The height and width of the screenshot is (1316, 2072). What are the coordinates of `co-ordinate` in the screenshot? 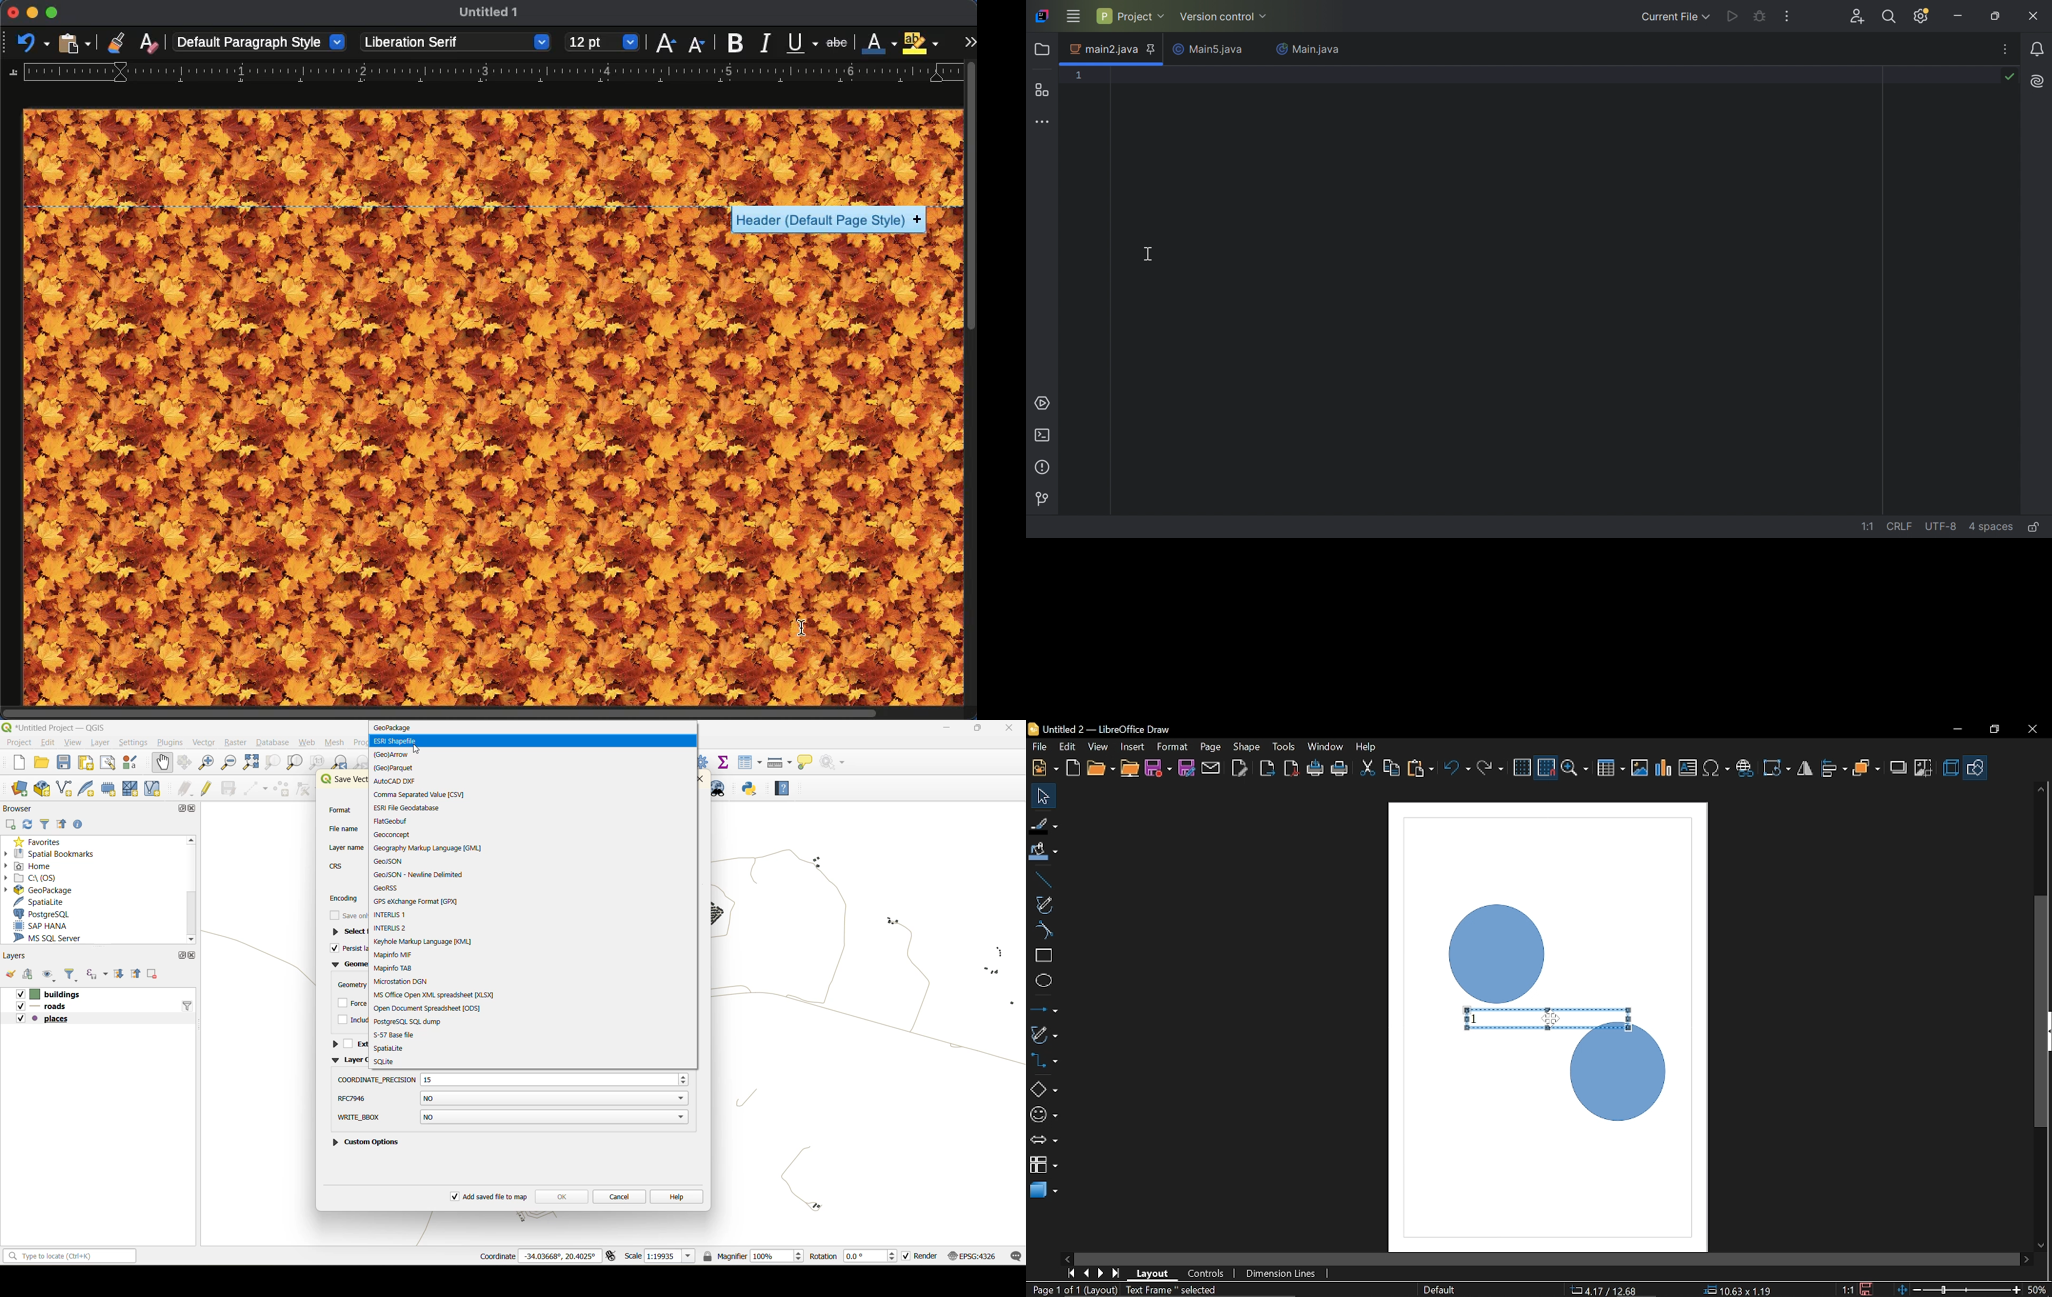 It's located at (1738, 1290).